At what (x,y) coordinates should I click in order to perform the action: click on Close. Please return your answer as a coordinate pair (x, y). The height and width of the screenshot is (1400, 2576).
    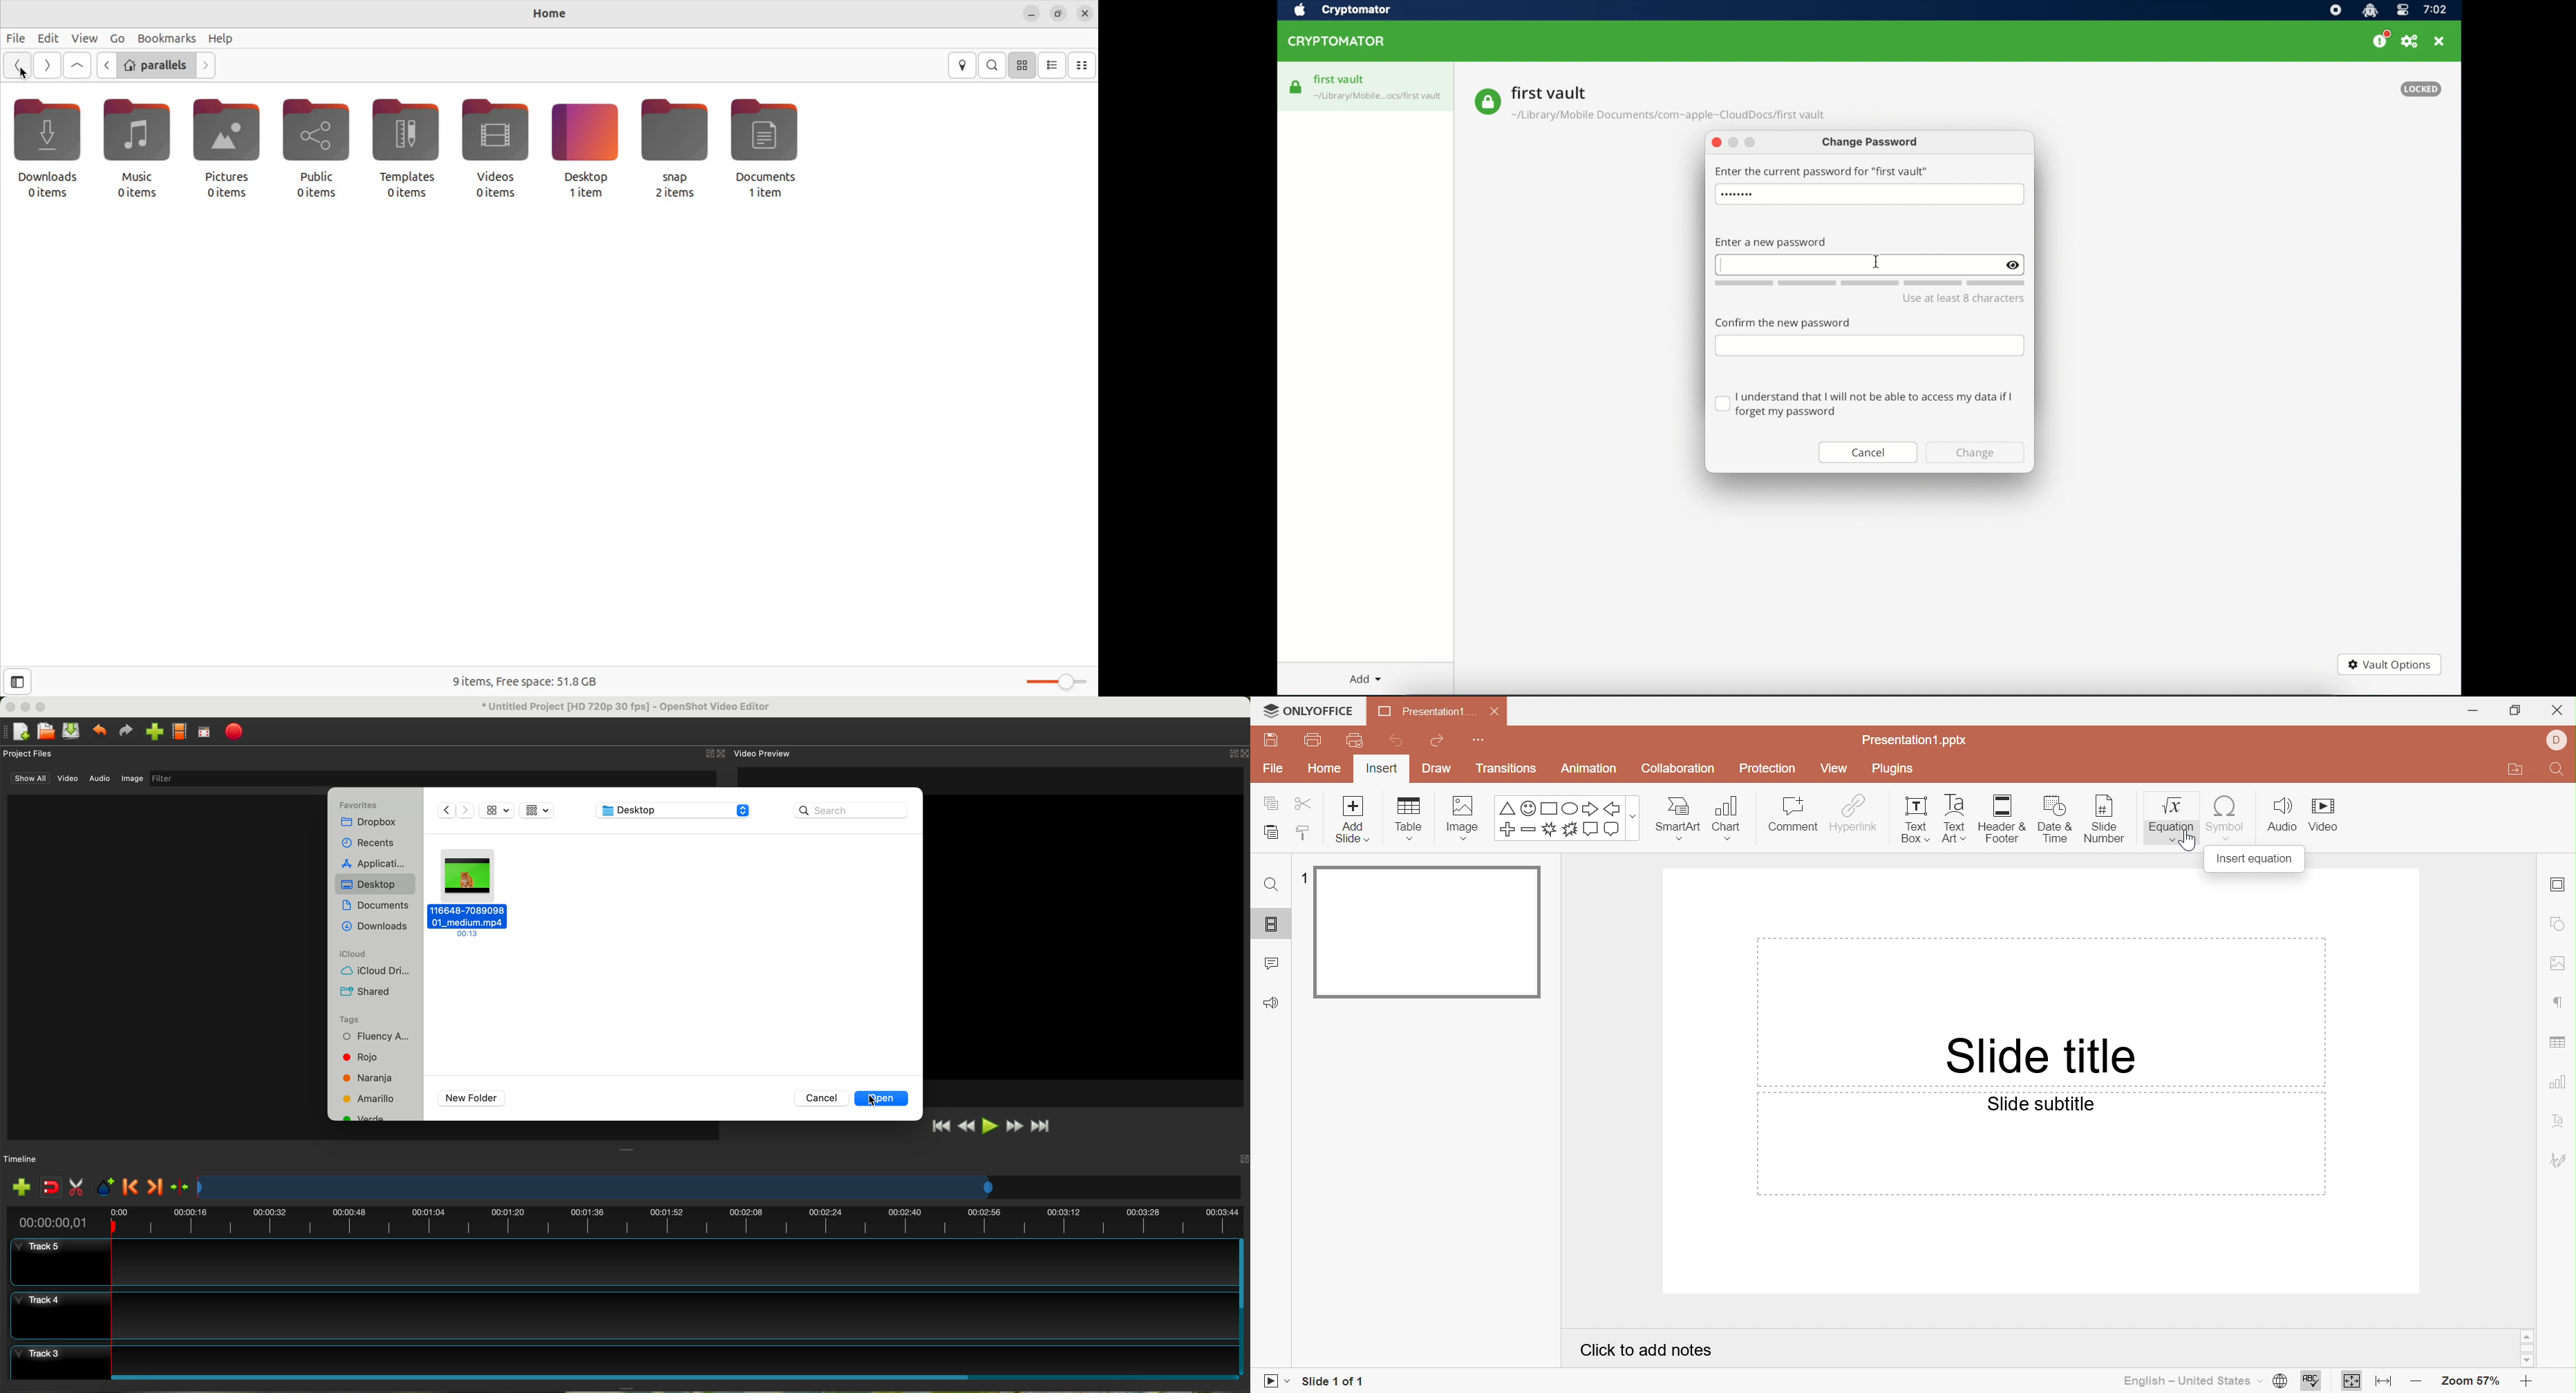
    Looking at the image, I should click on (1494, 712).